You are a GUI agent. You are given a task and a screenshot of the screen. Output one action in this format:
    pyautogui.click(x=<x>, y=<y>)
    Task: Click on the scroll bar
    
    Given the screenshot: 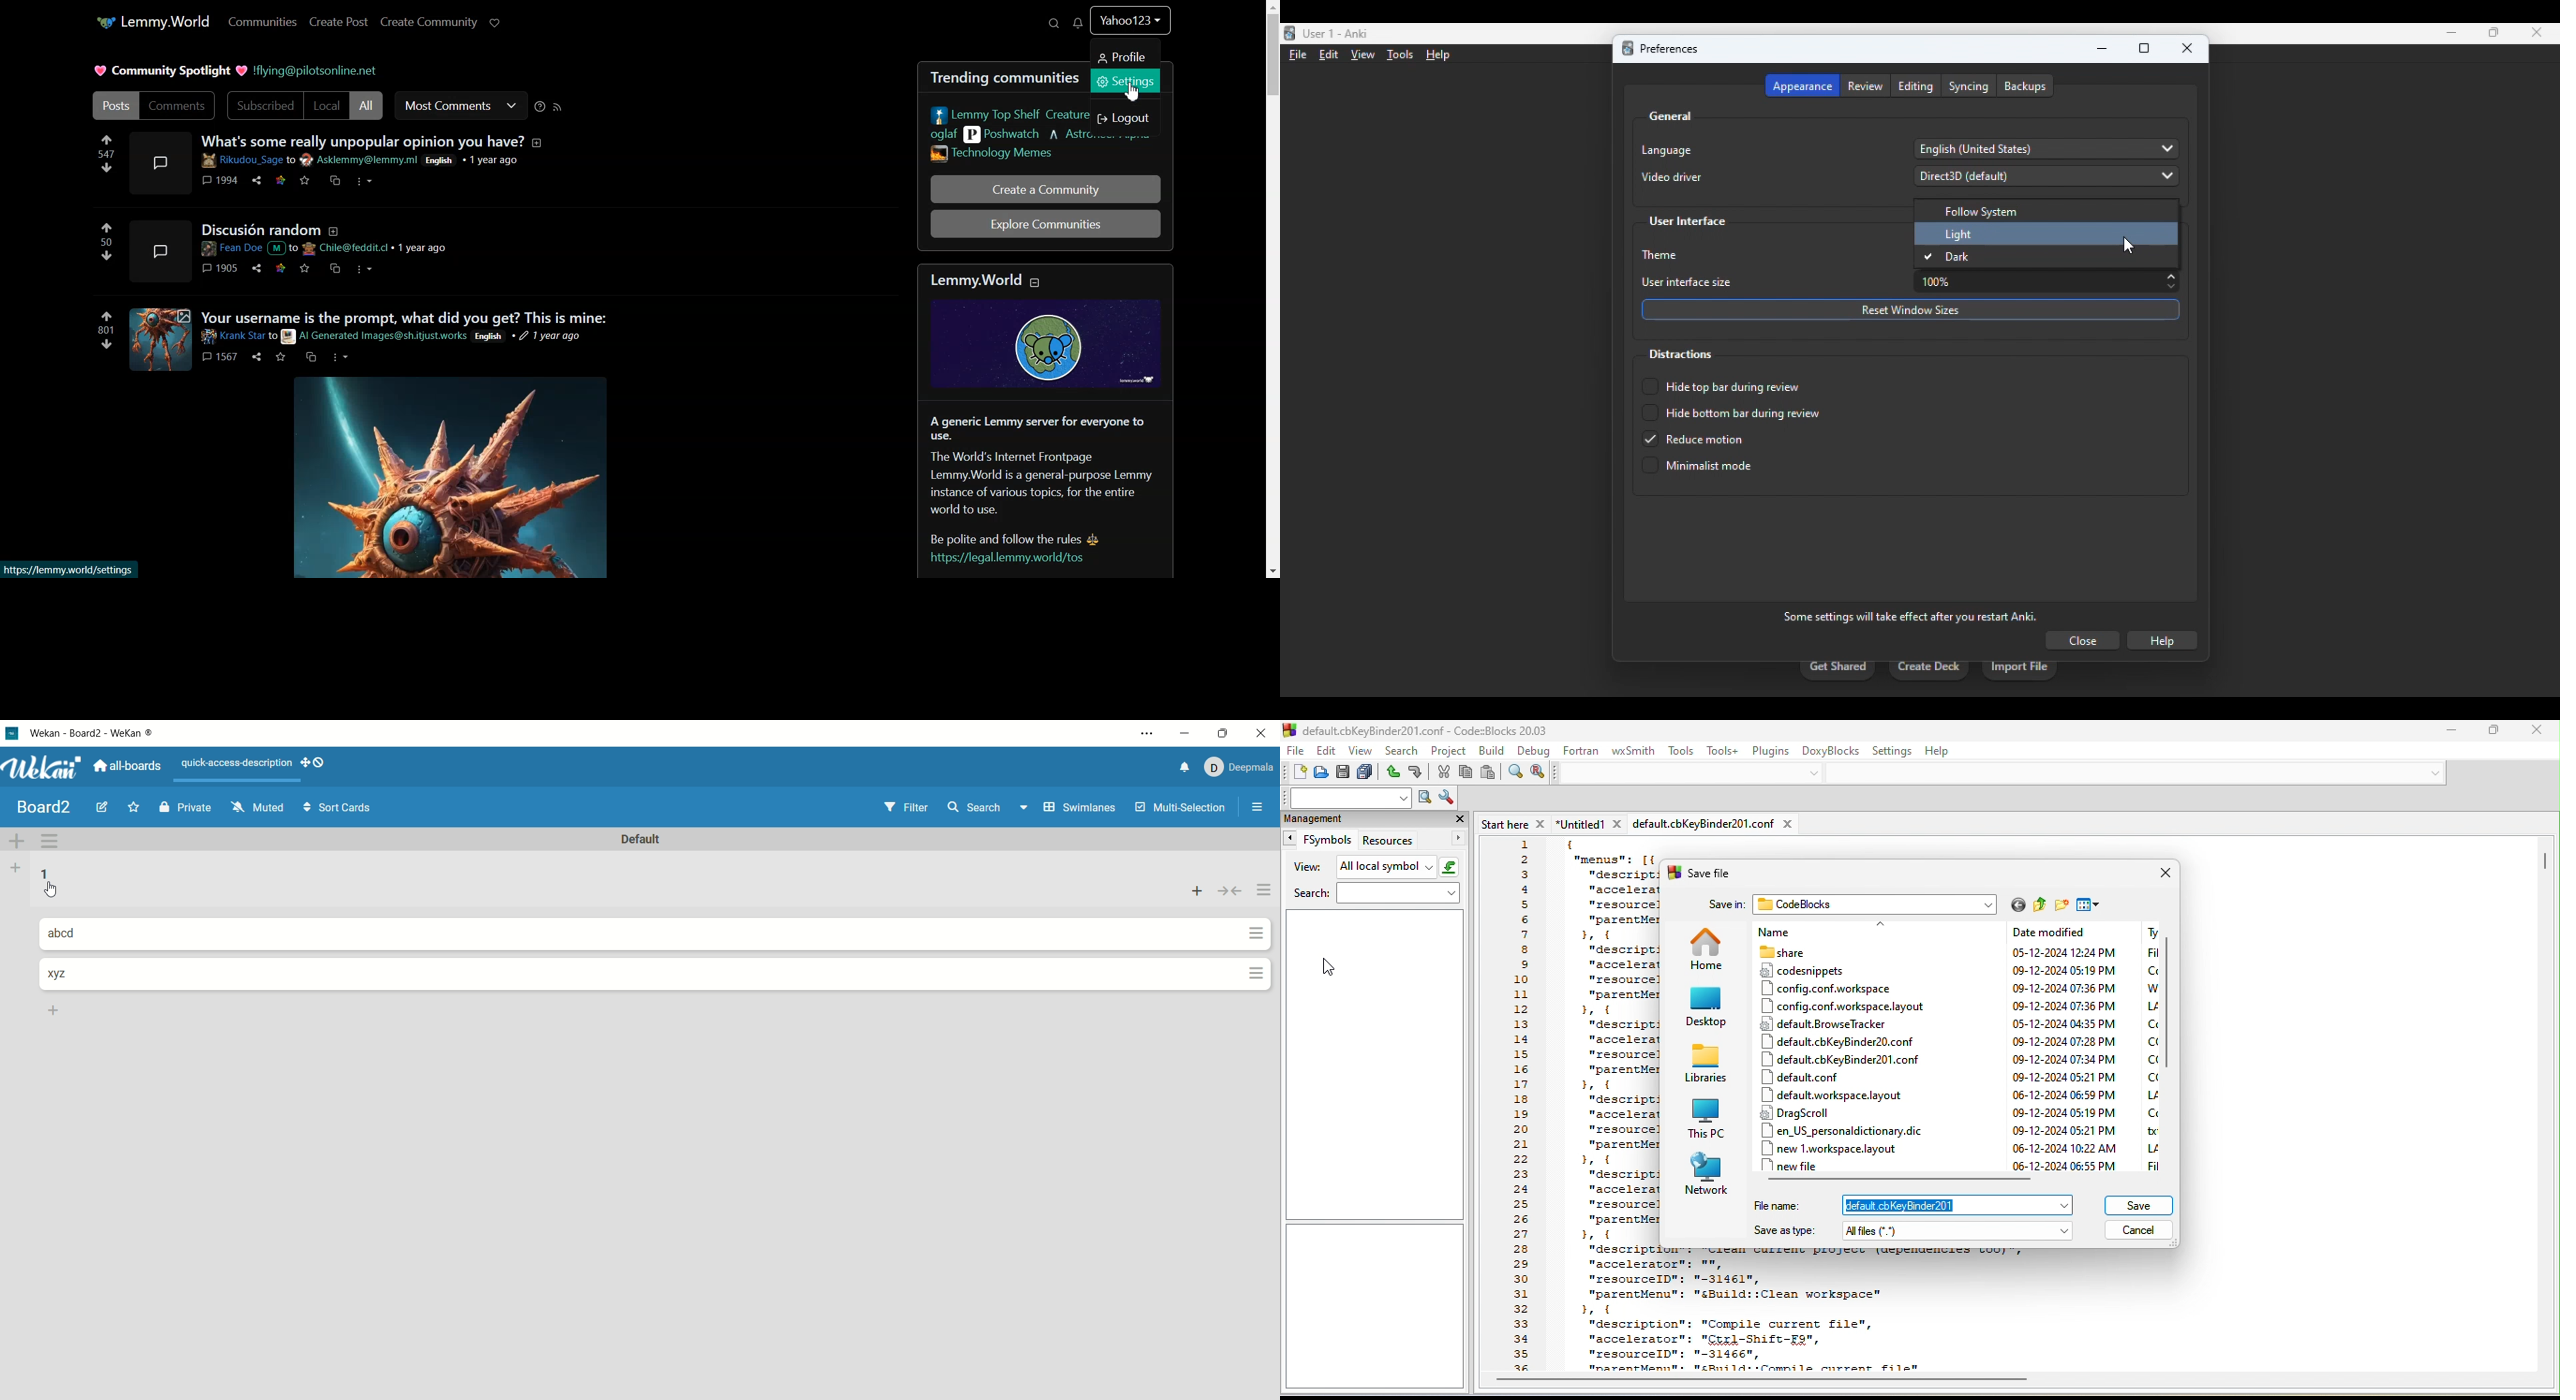 What is the action you would take?
    pyautogui.click(x=2545, y=864)
    